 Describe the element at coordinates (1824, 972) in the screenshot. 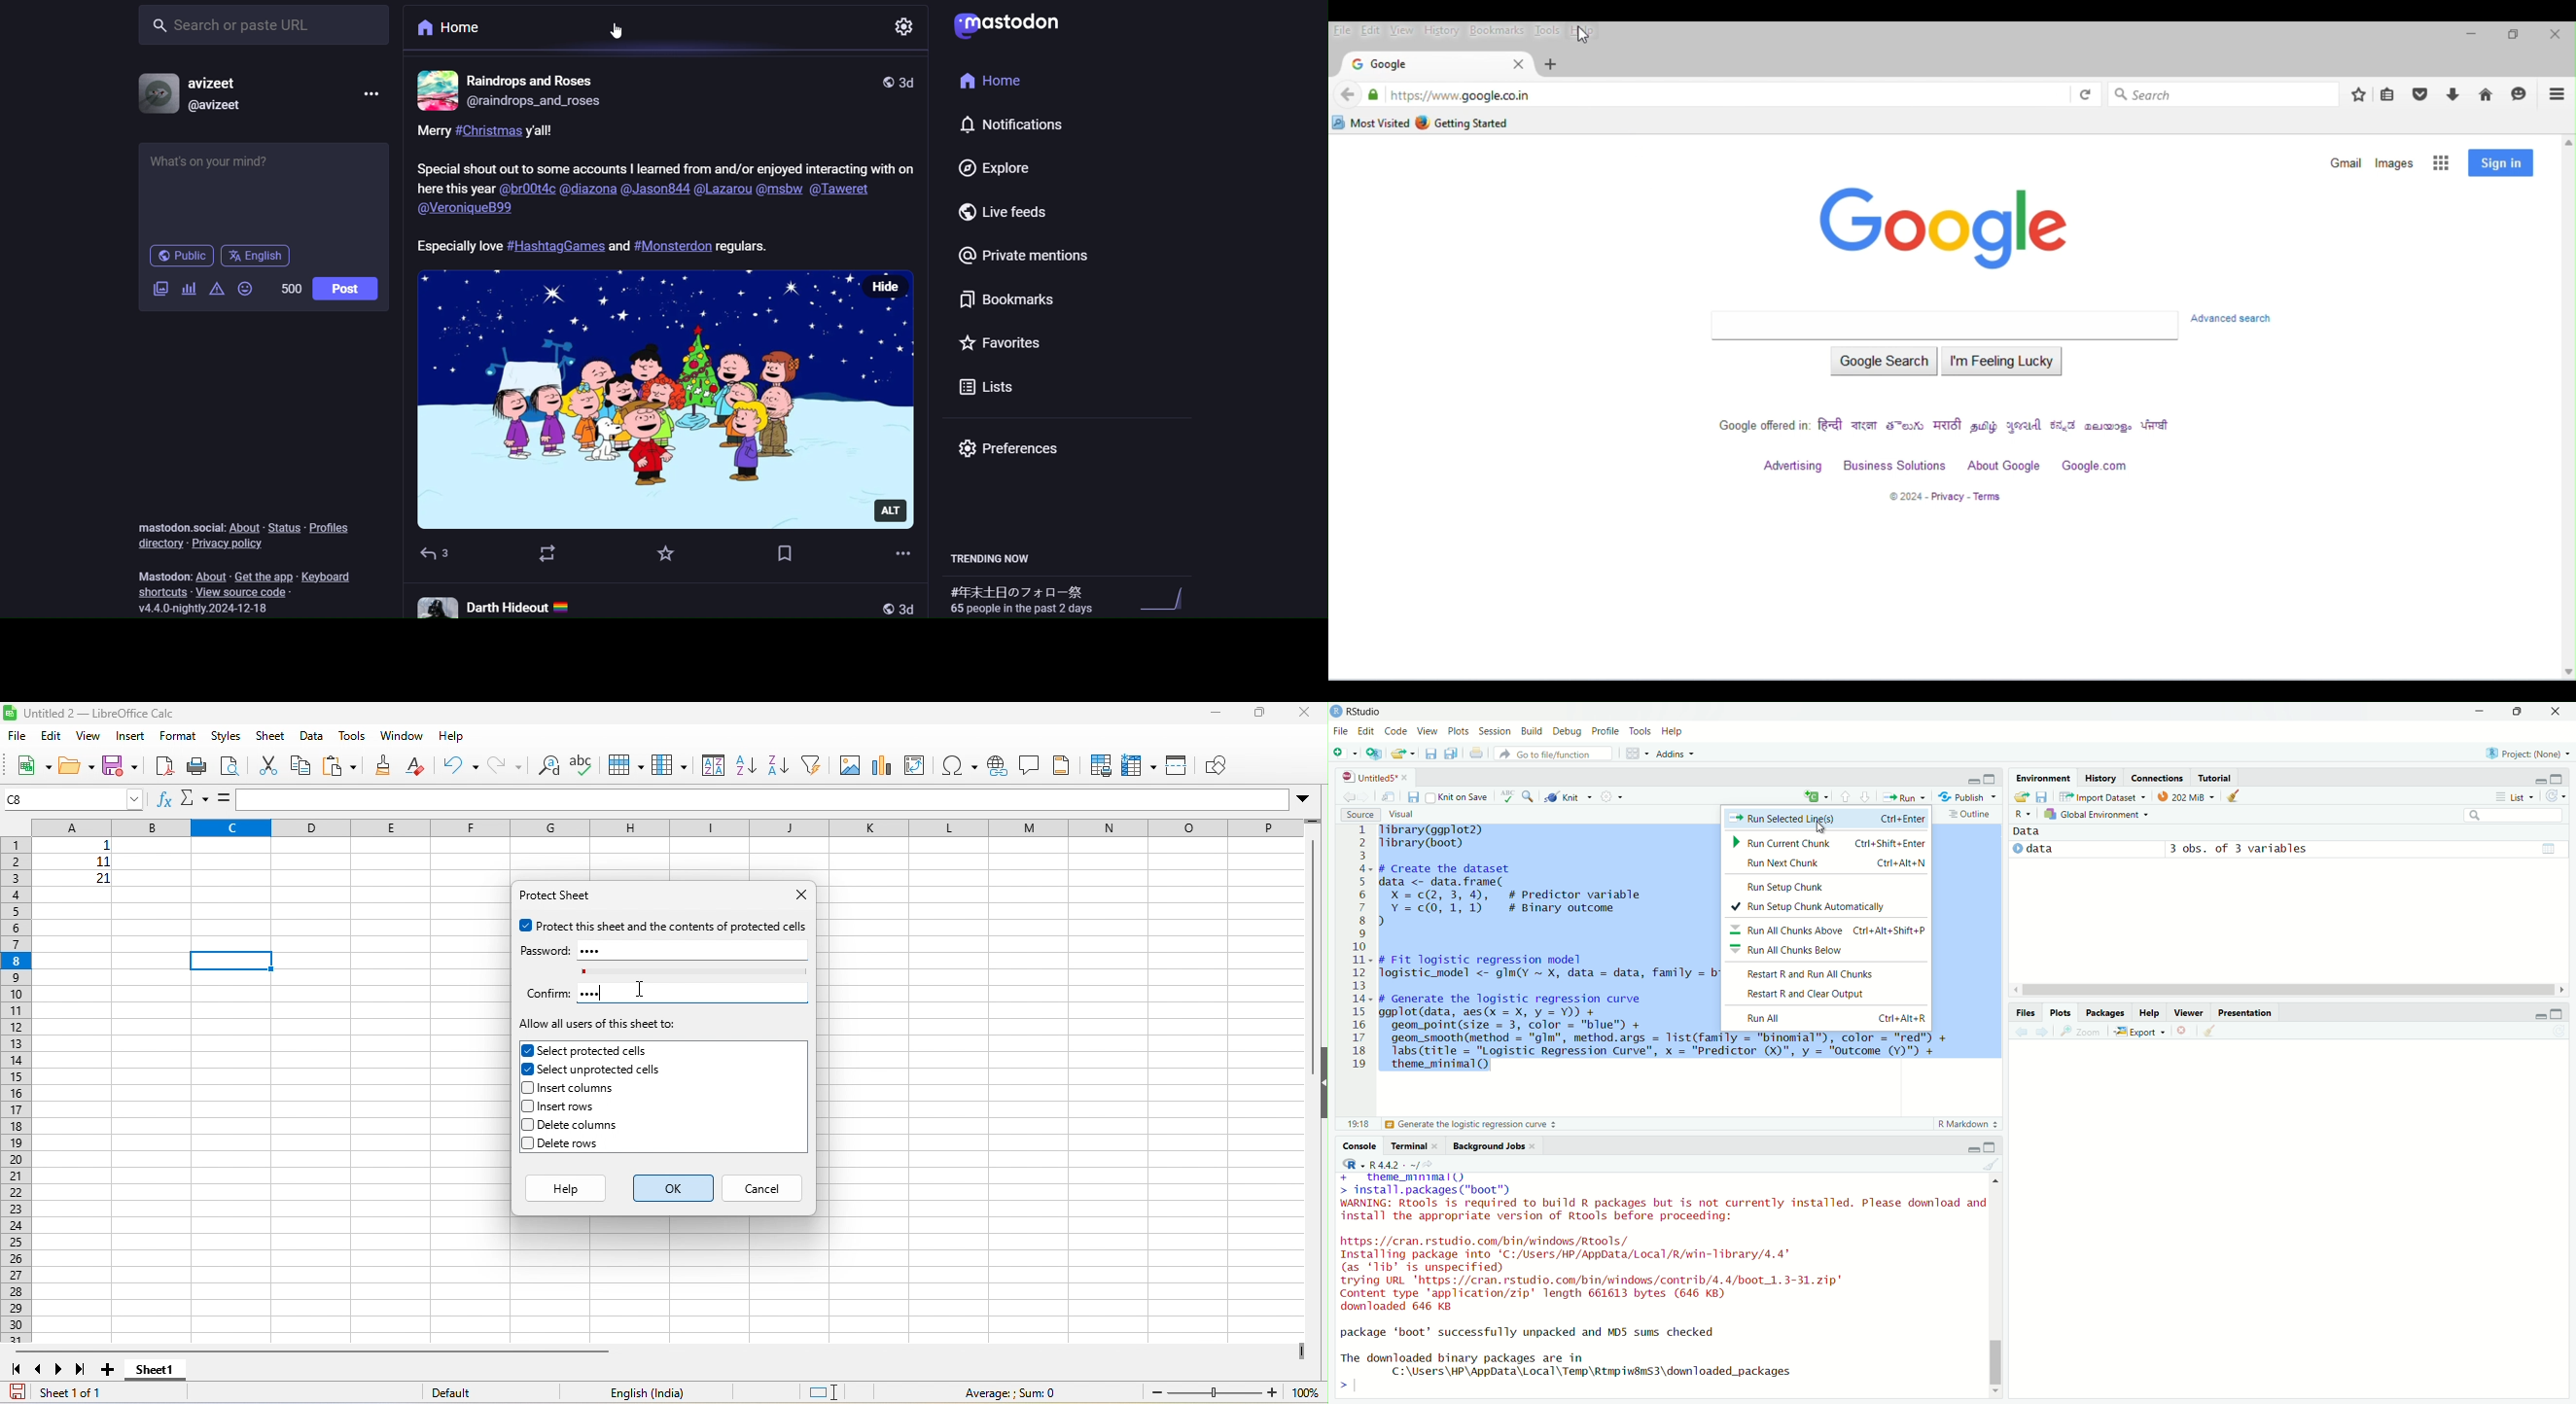

I see `Restart R and Run All Chunks` at that location.